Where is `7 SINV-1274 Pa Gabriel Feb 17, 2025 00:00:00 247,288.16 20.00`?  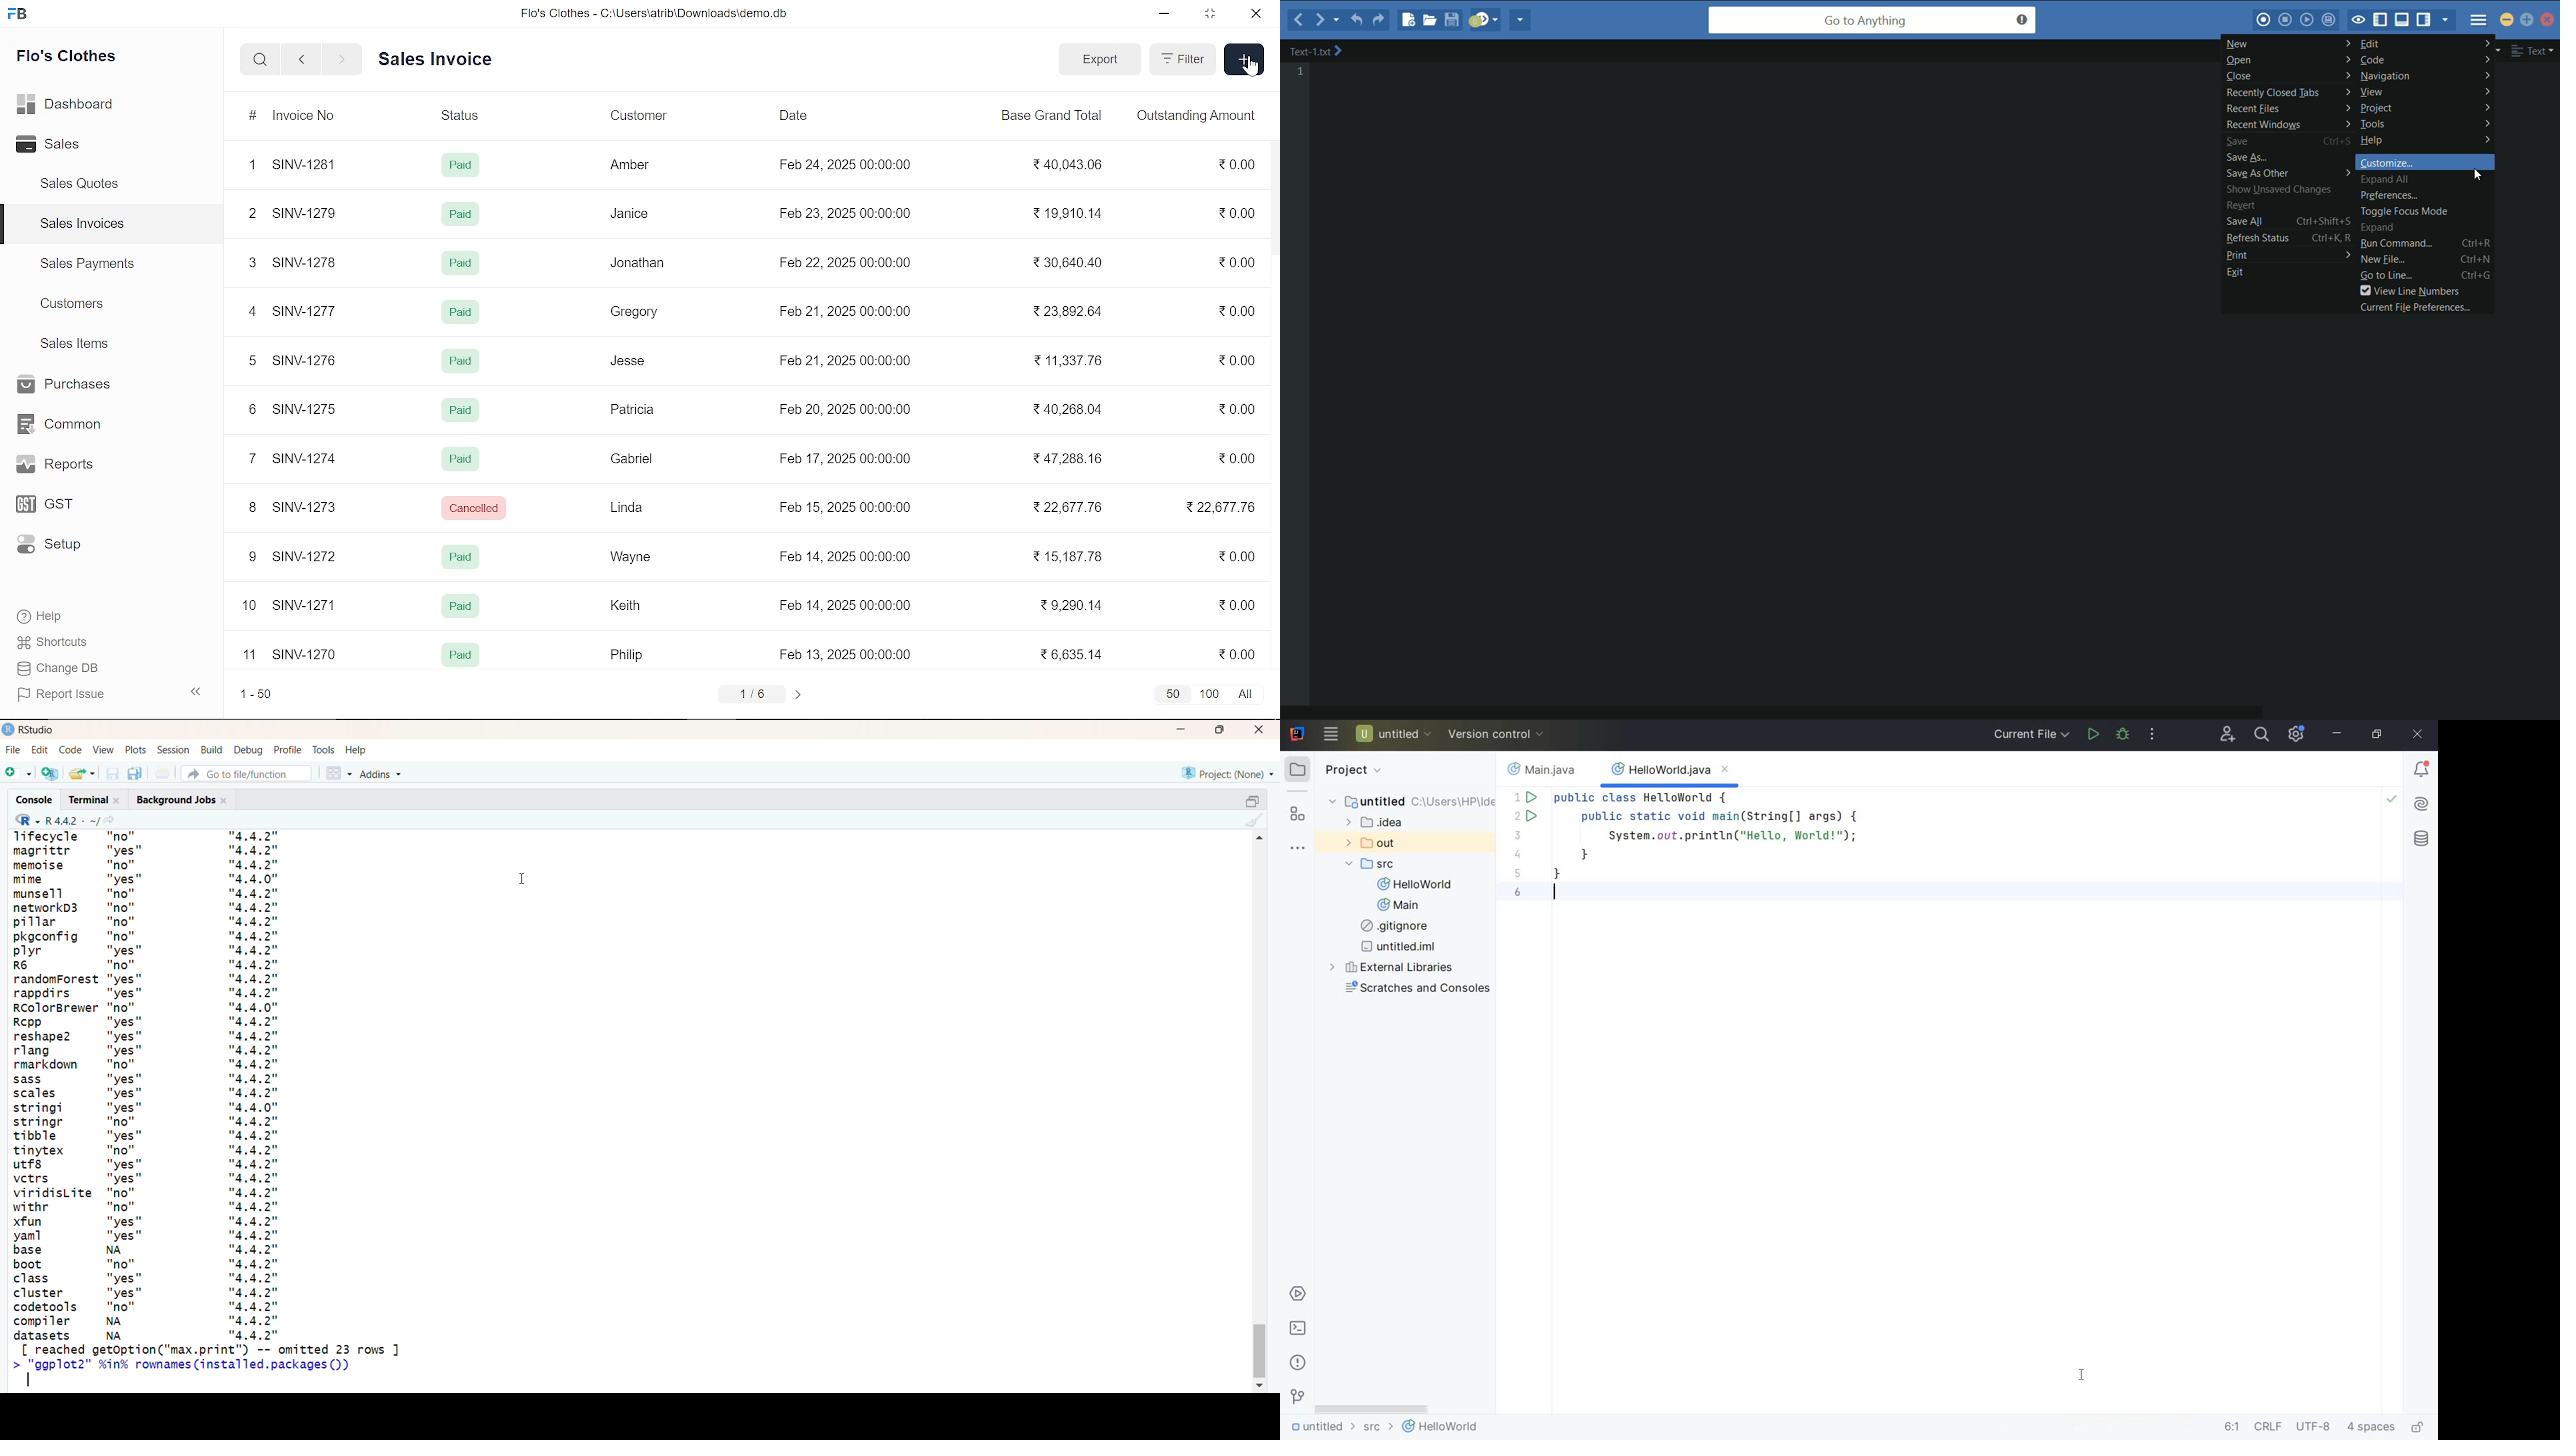 7 SINV-1274 Pa Gabriel Feb 17, 2025 00:00:00 247,288.16 20.00 is located at coordinates (748, 460).